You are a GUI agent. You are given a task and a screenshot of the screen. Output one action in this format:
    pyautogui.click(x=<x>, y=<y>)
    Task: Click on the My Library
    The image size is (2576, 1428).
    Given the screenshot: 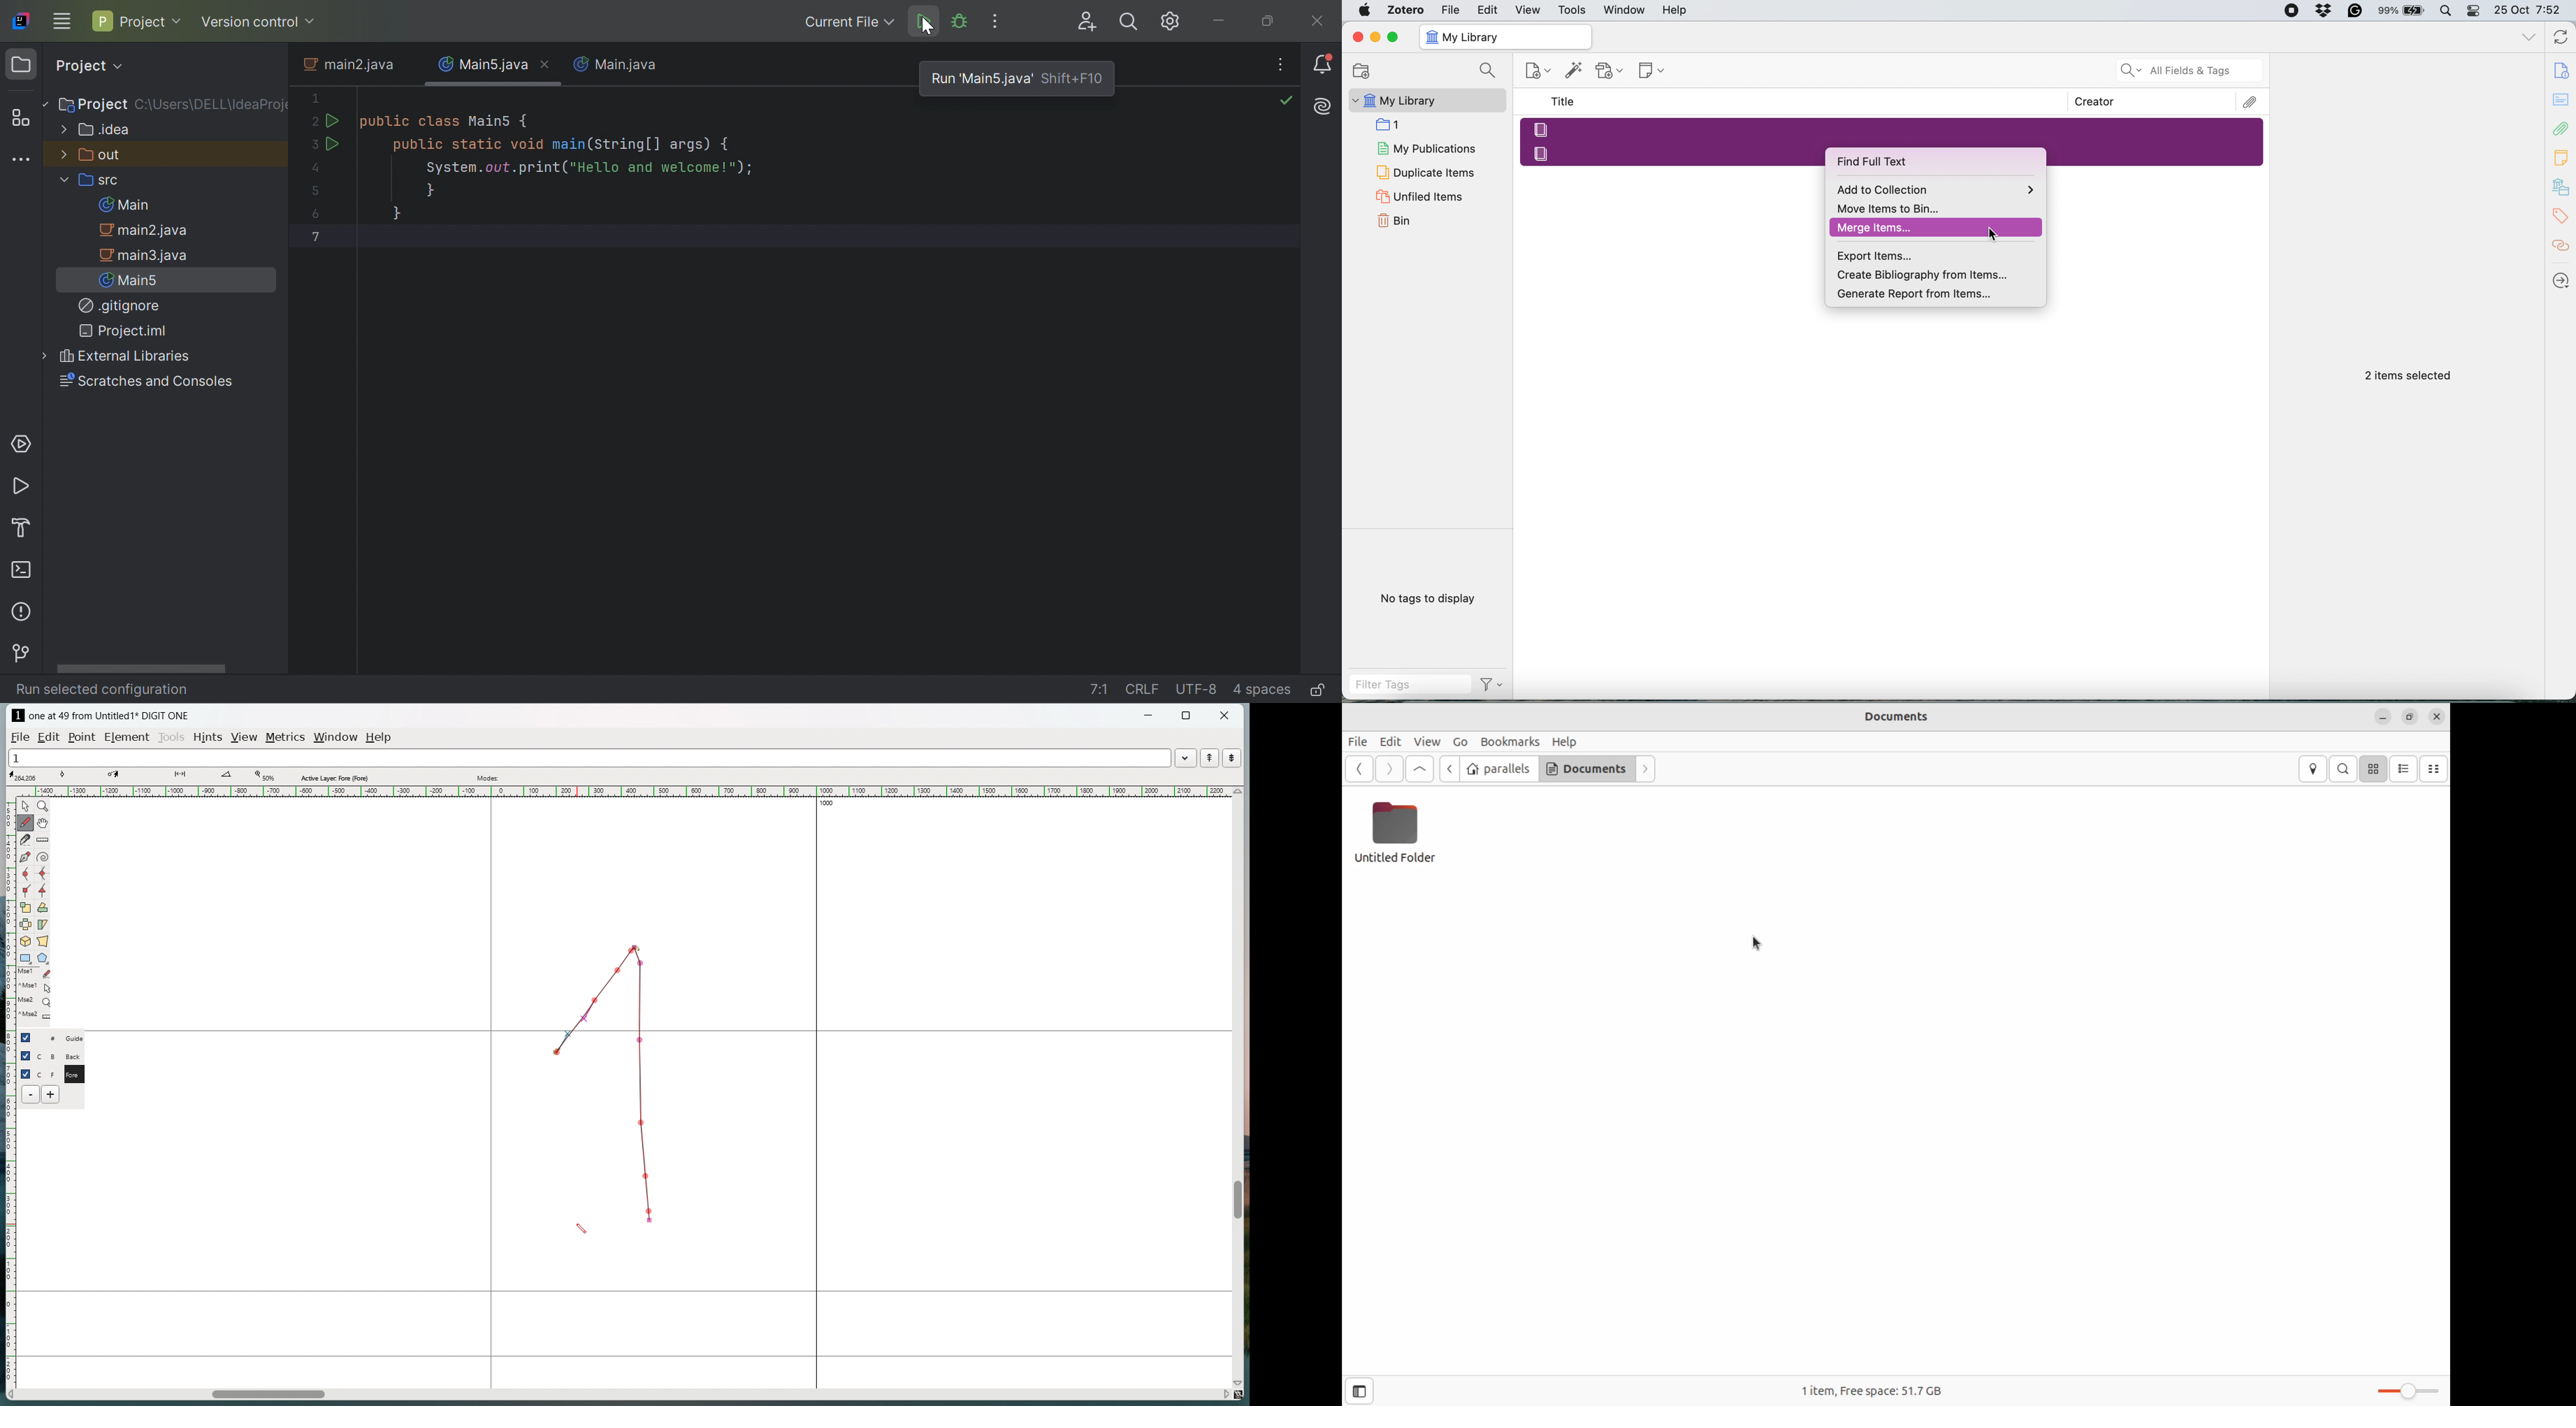 What is the action you would take?
    pyautogui.click(x=1505, y=37)
    